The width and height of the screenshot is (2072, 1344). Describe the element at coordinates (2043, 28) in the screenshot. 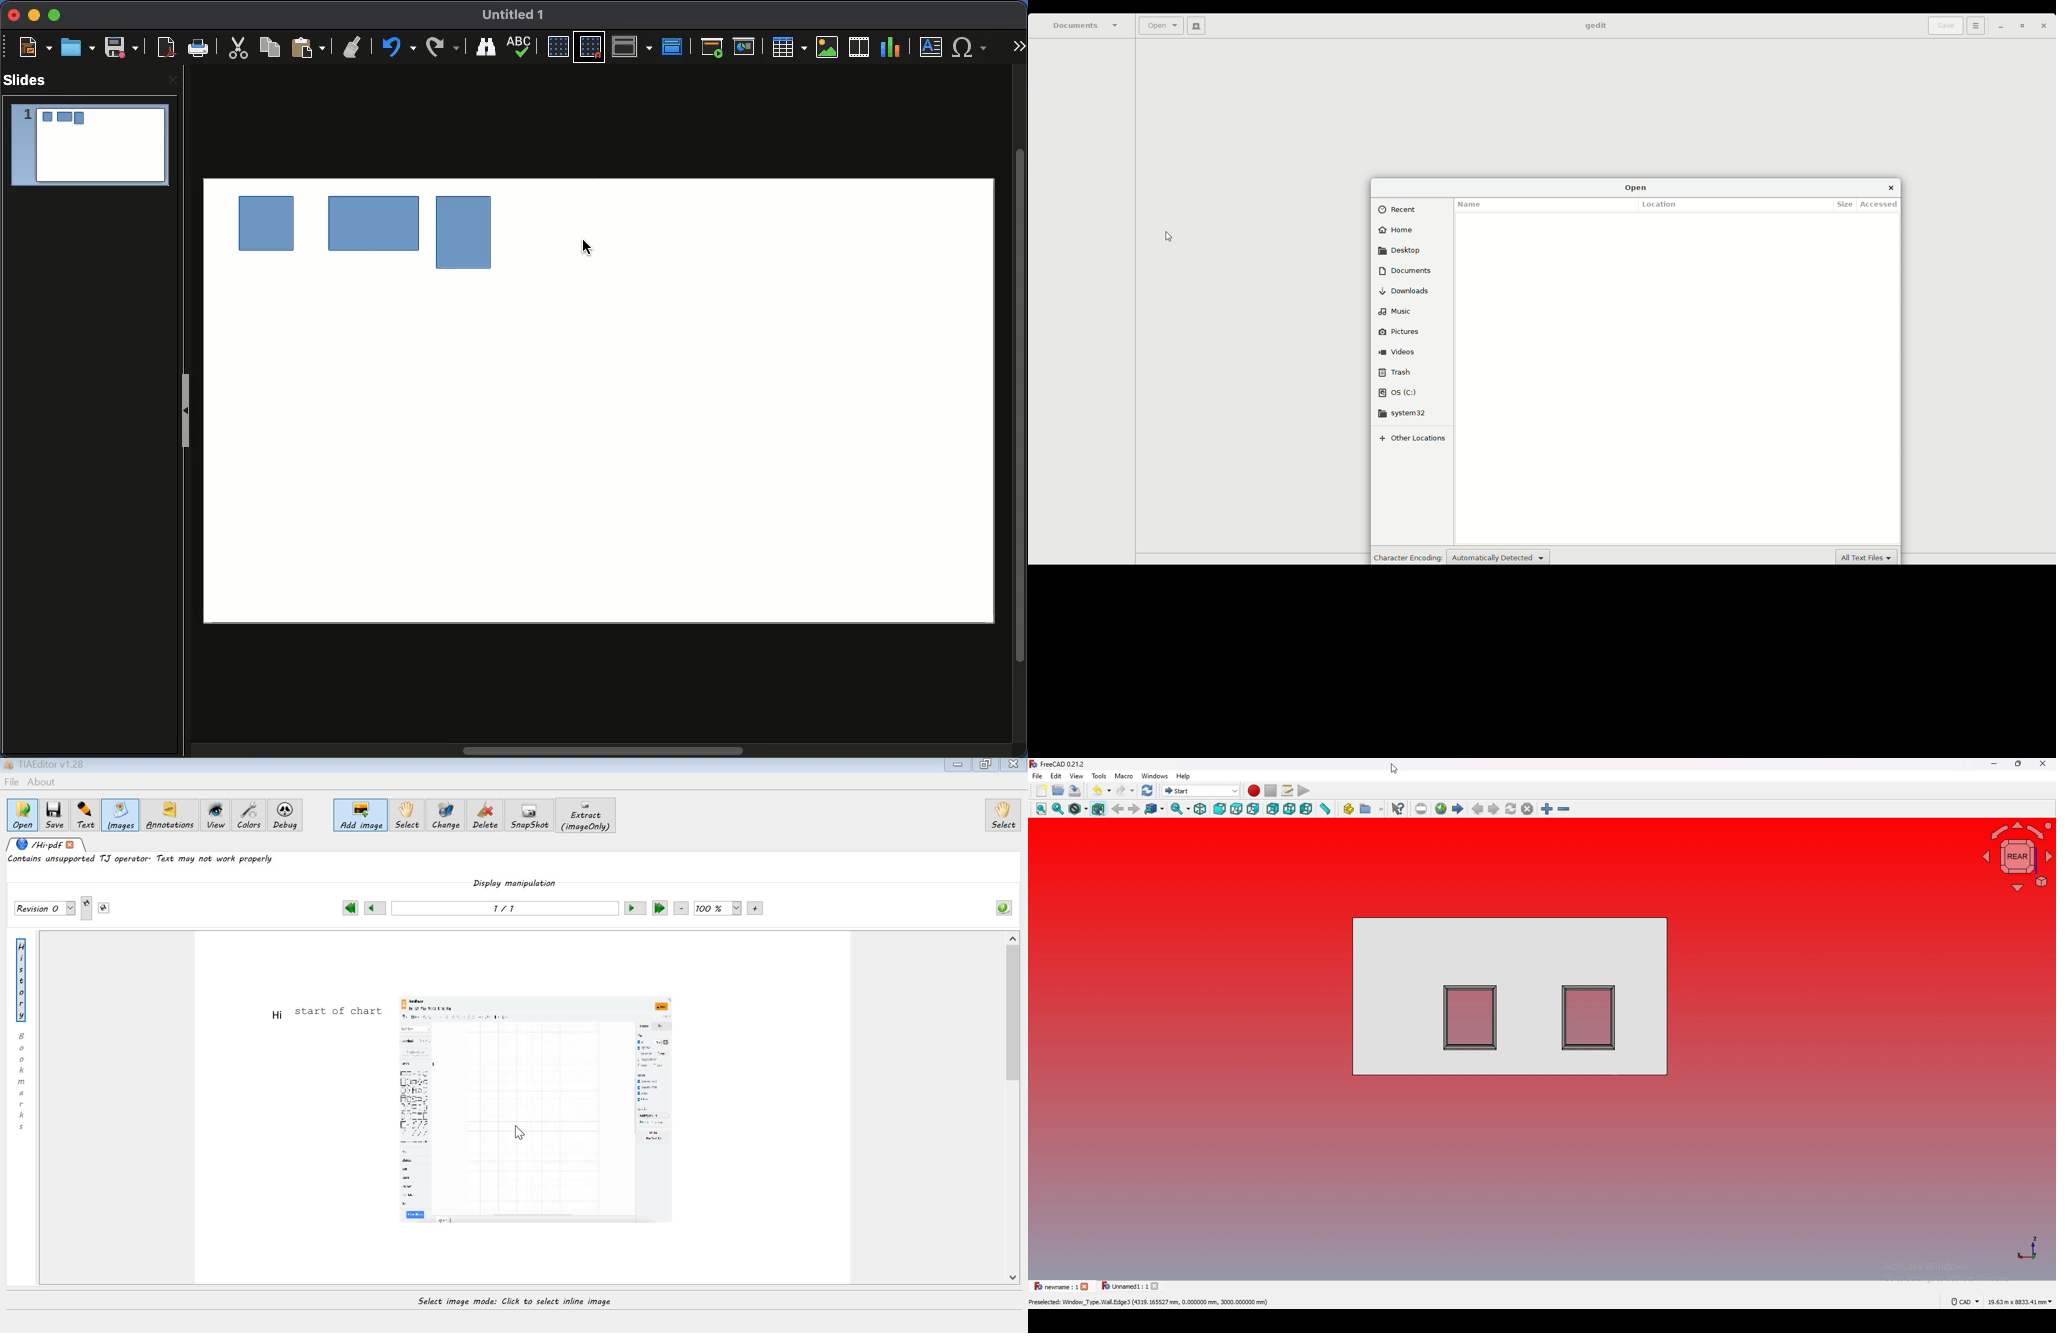

I see `Close` at that location.